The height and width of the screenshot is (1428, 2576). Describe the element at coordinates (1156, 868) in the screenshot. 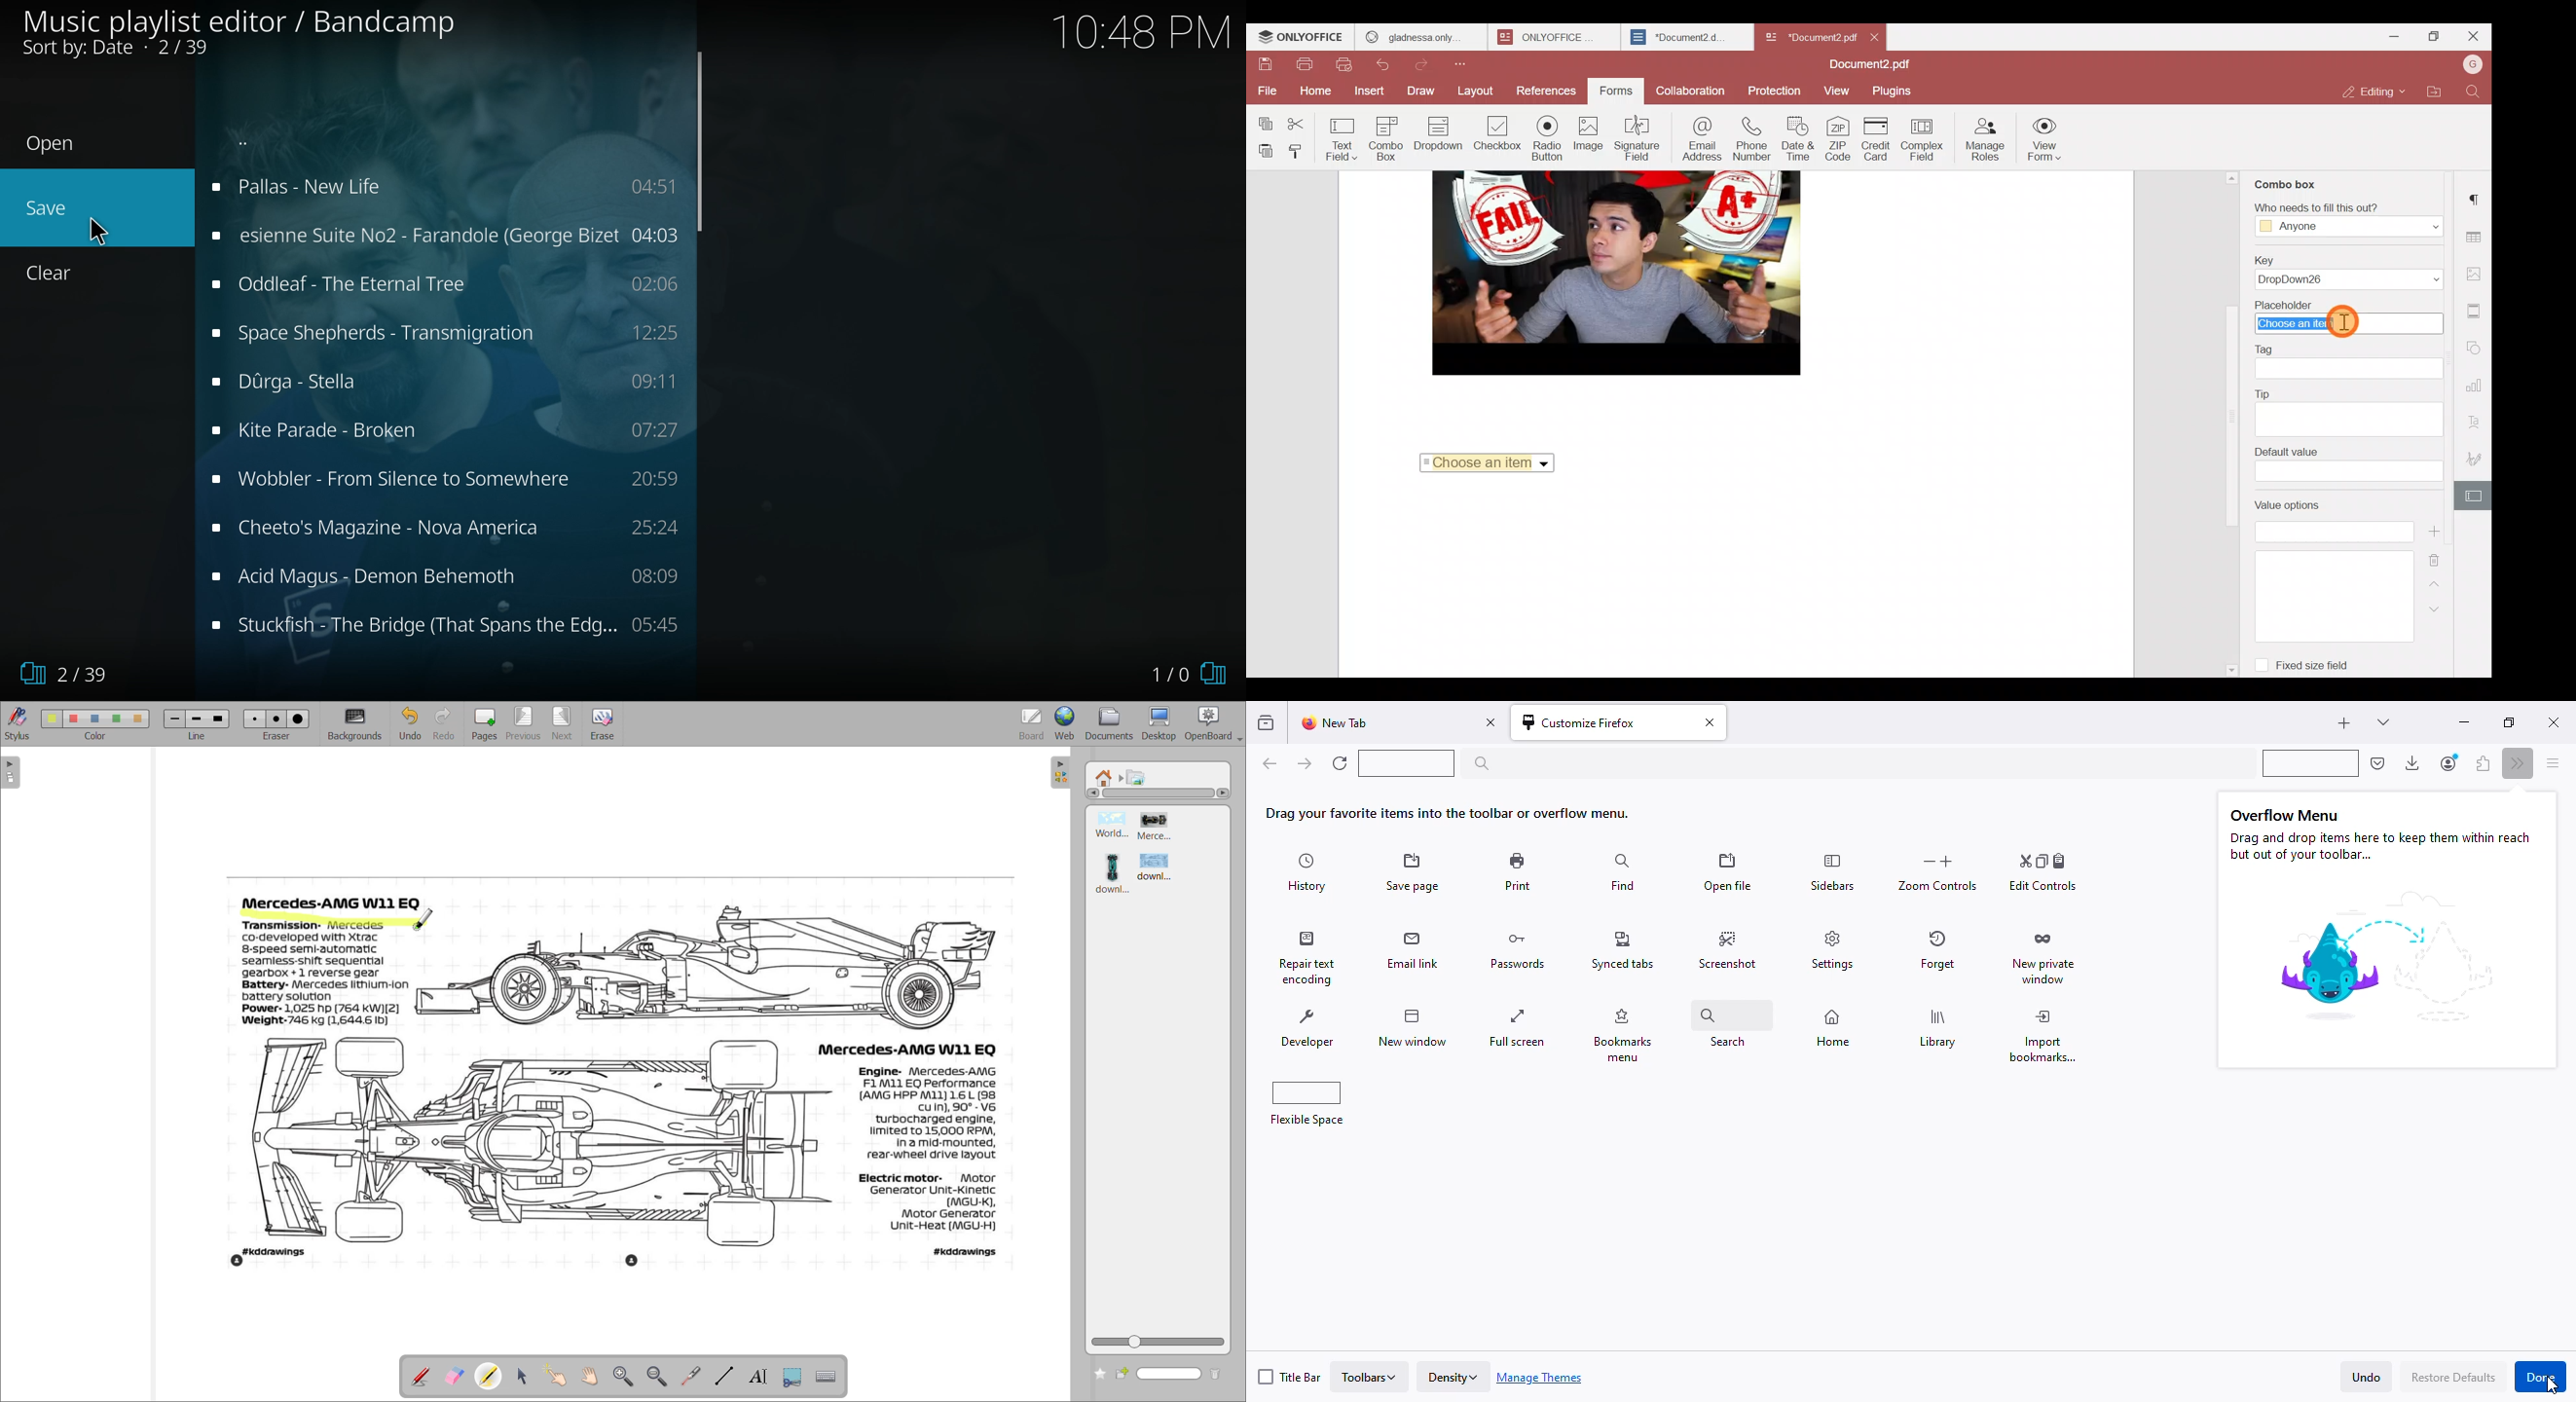

I see `image 4` at that location.